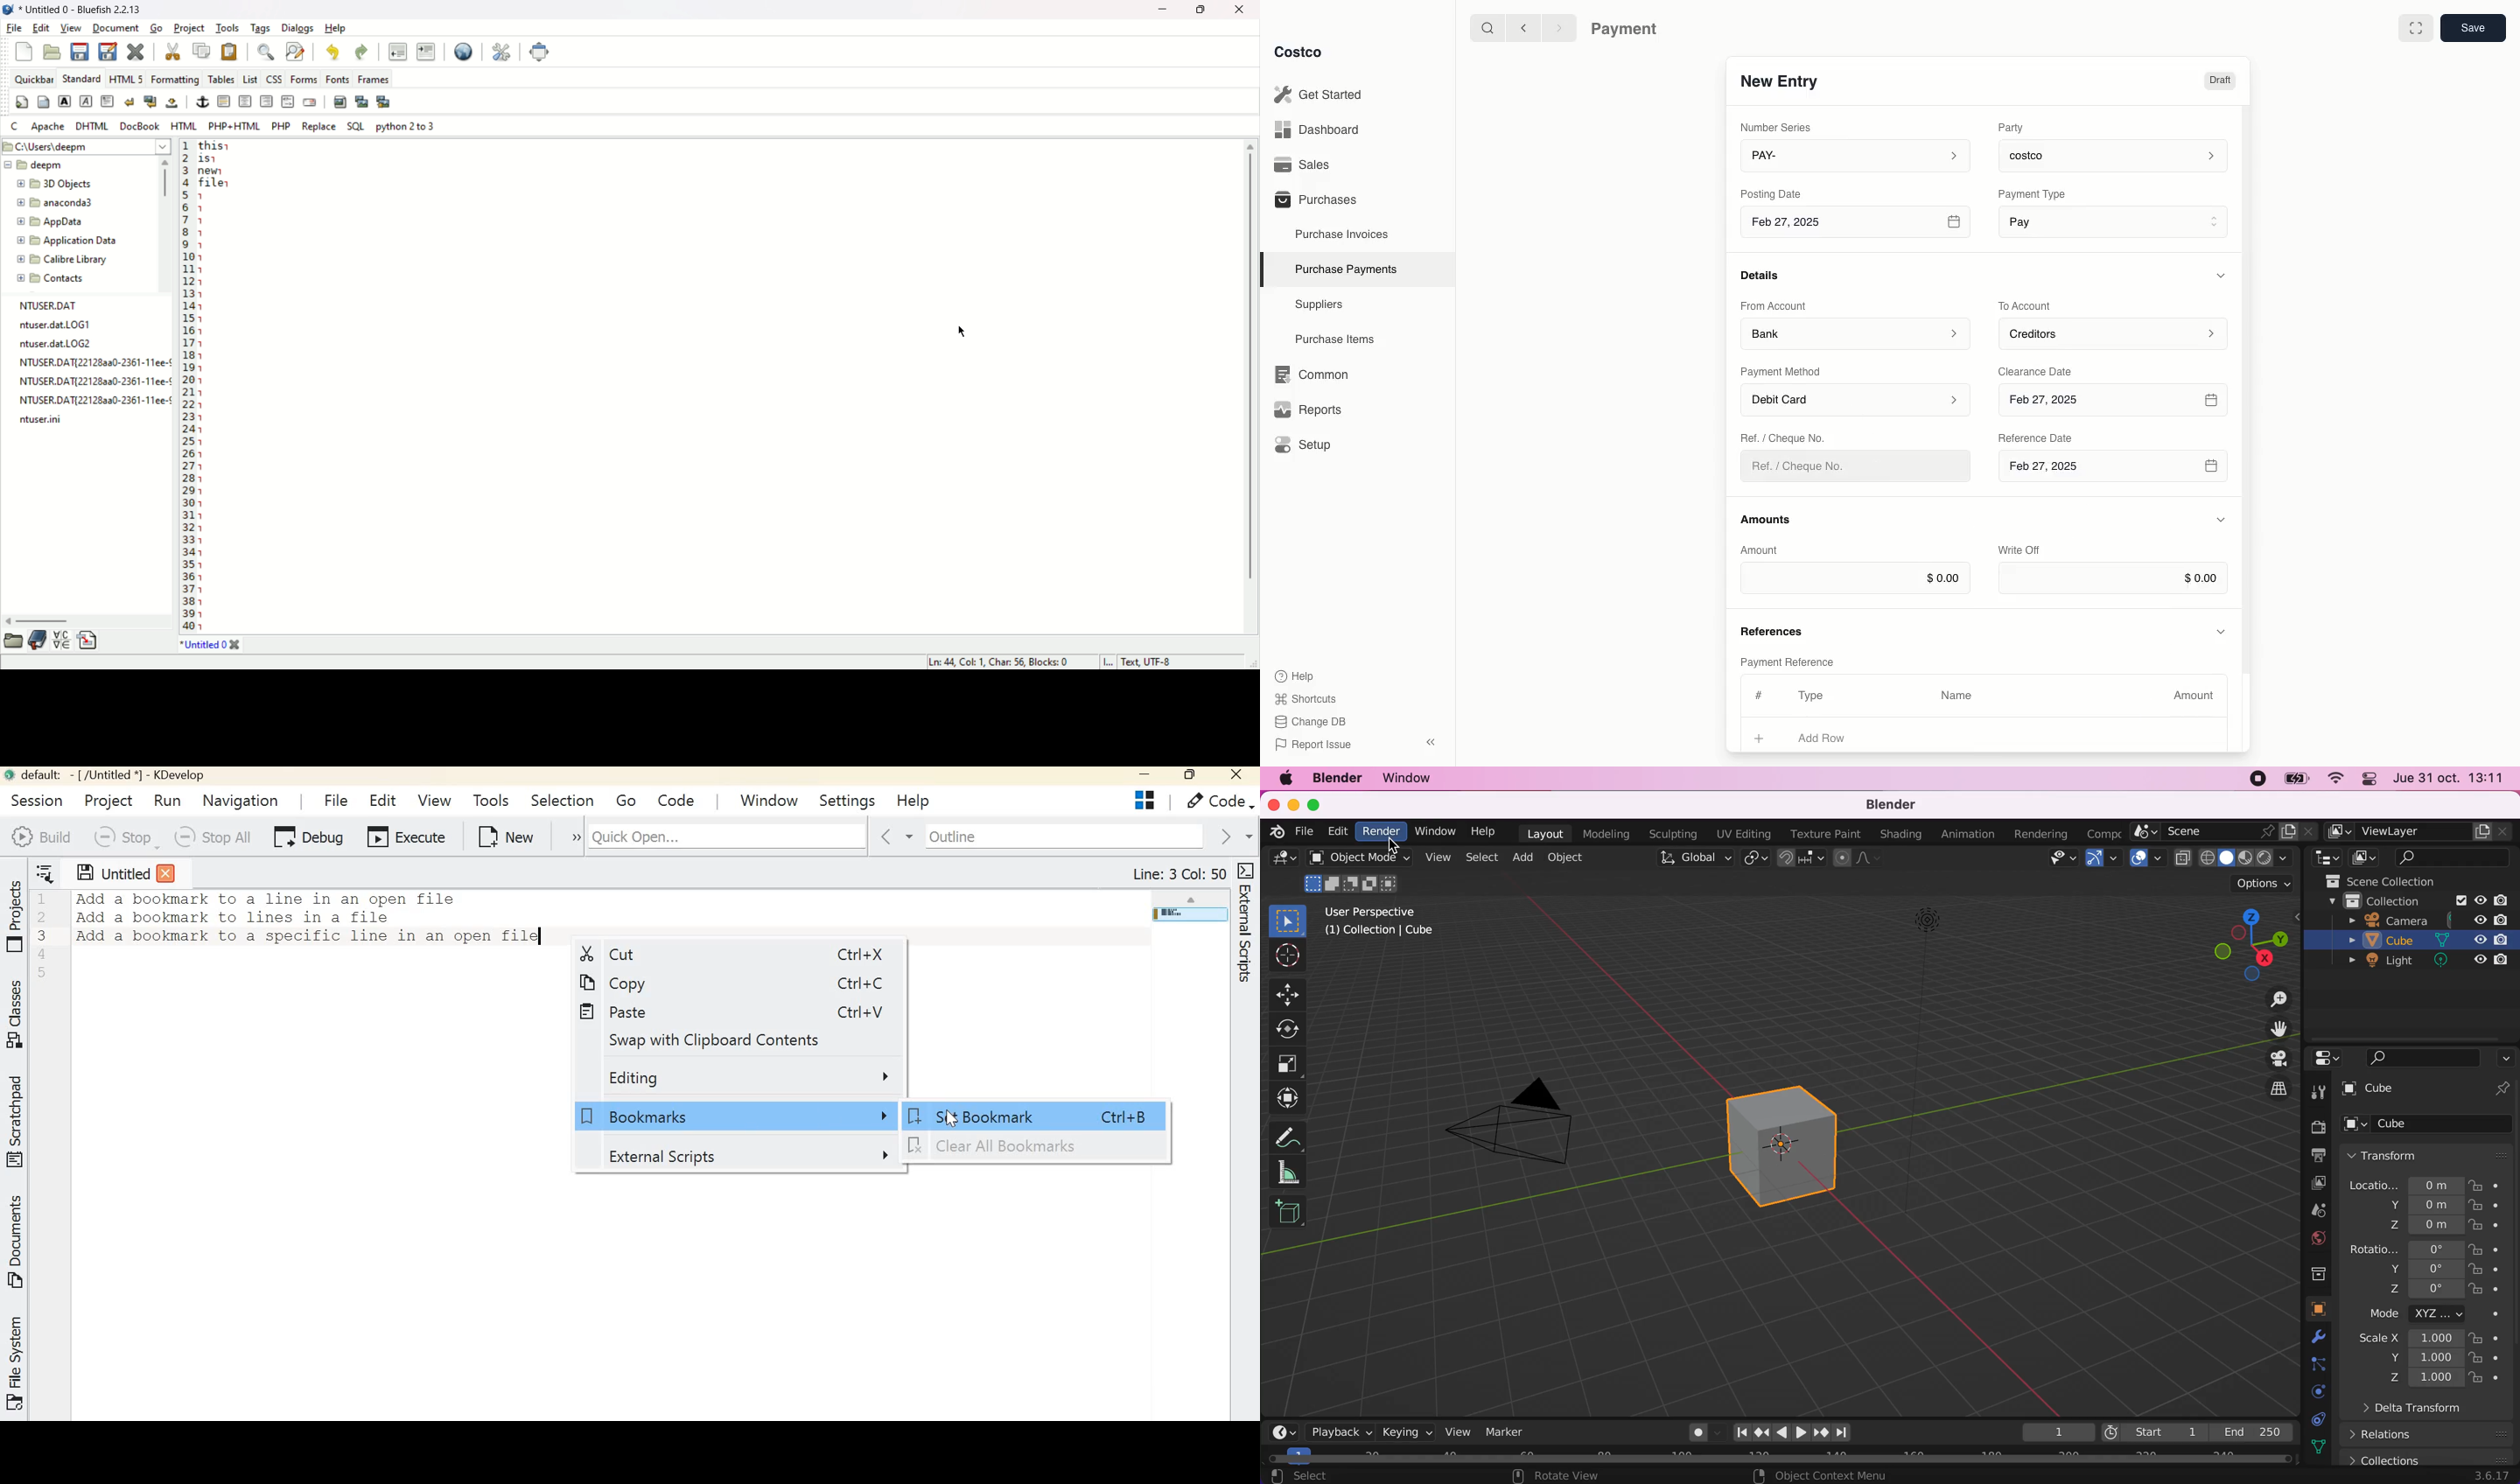 The image size is (2520, 1484). I want to click on application icon, so click(9, 10).